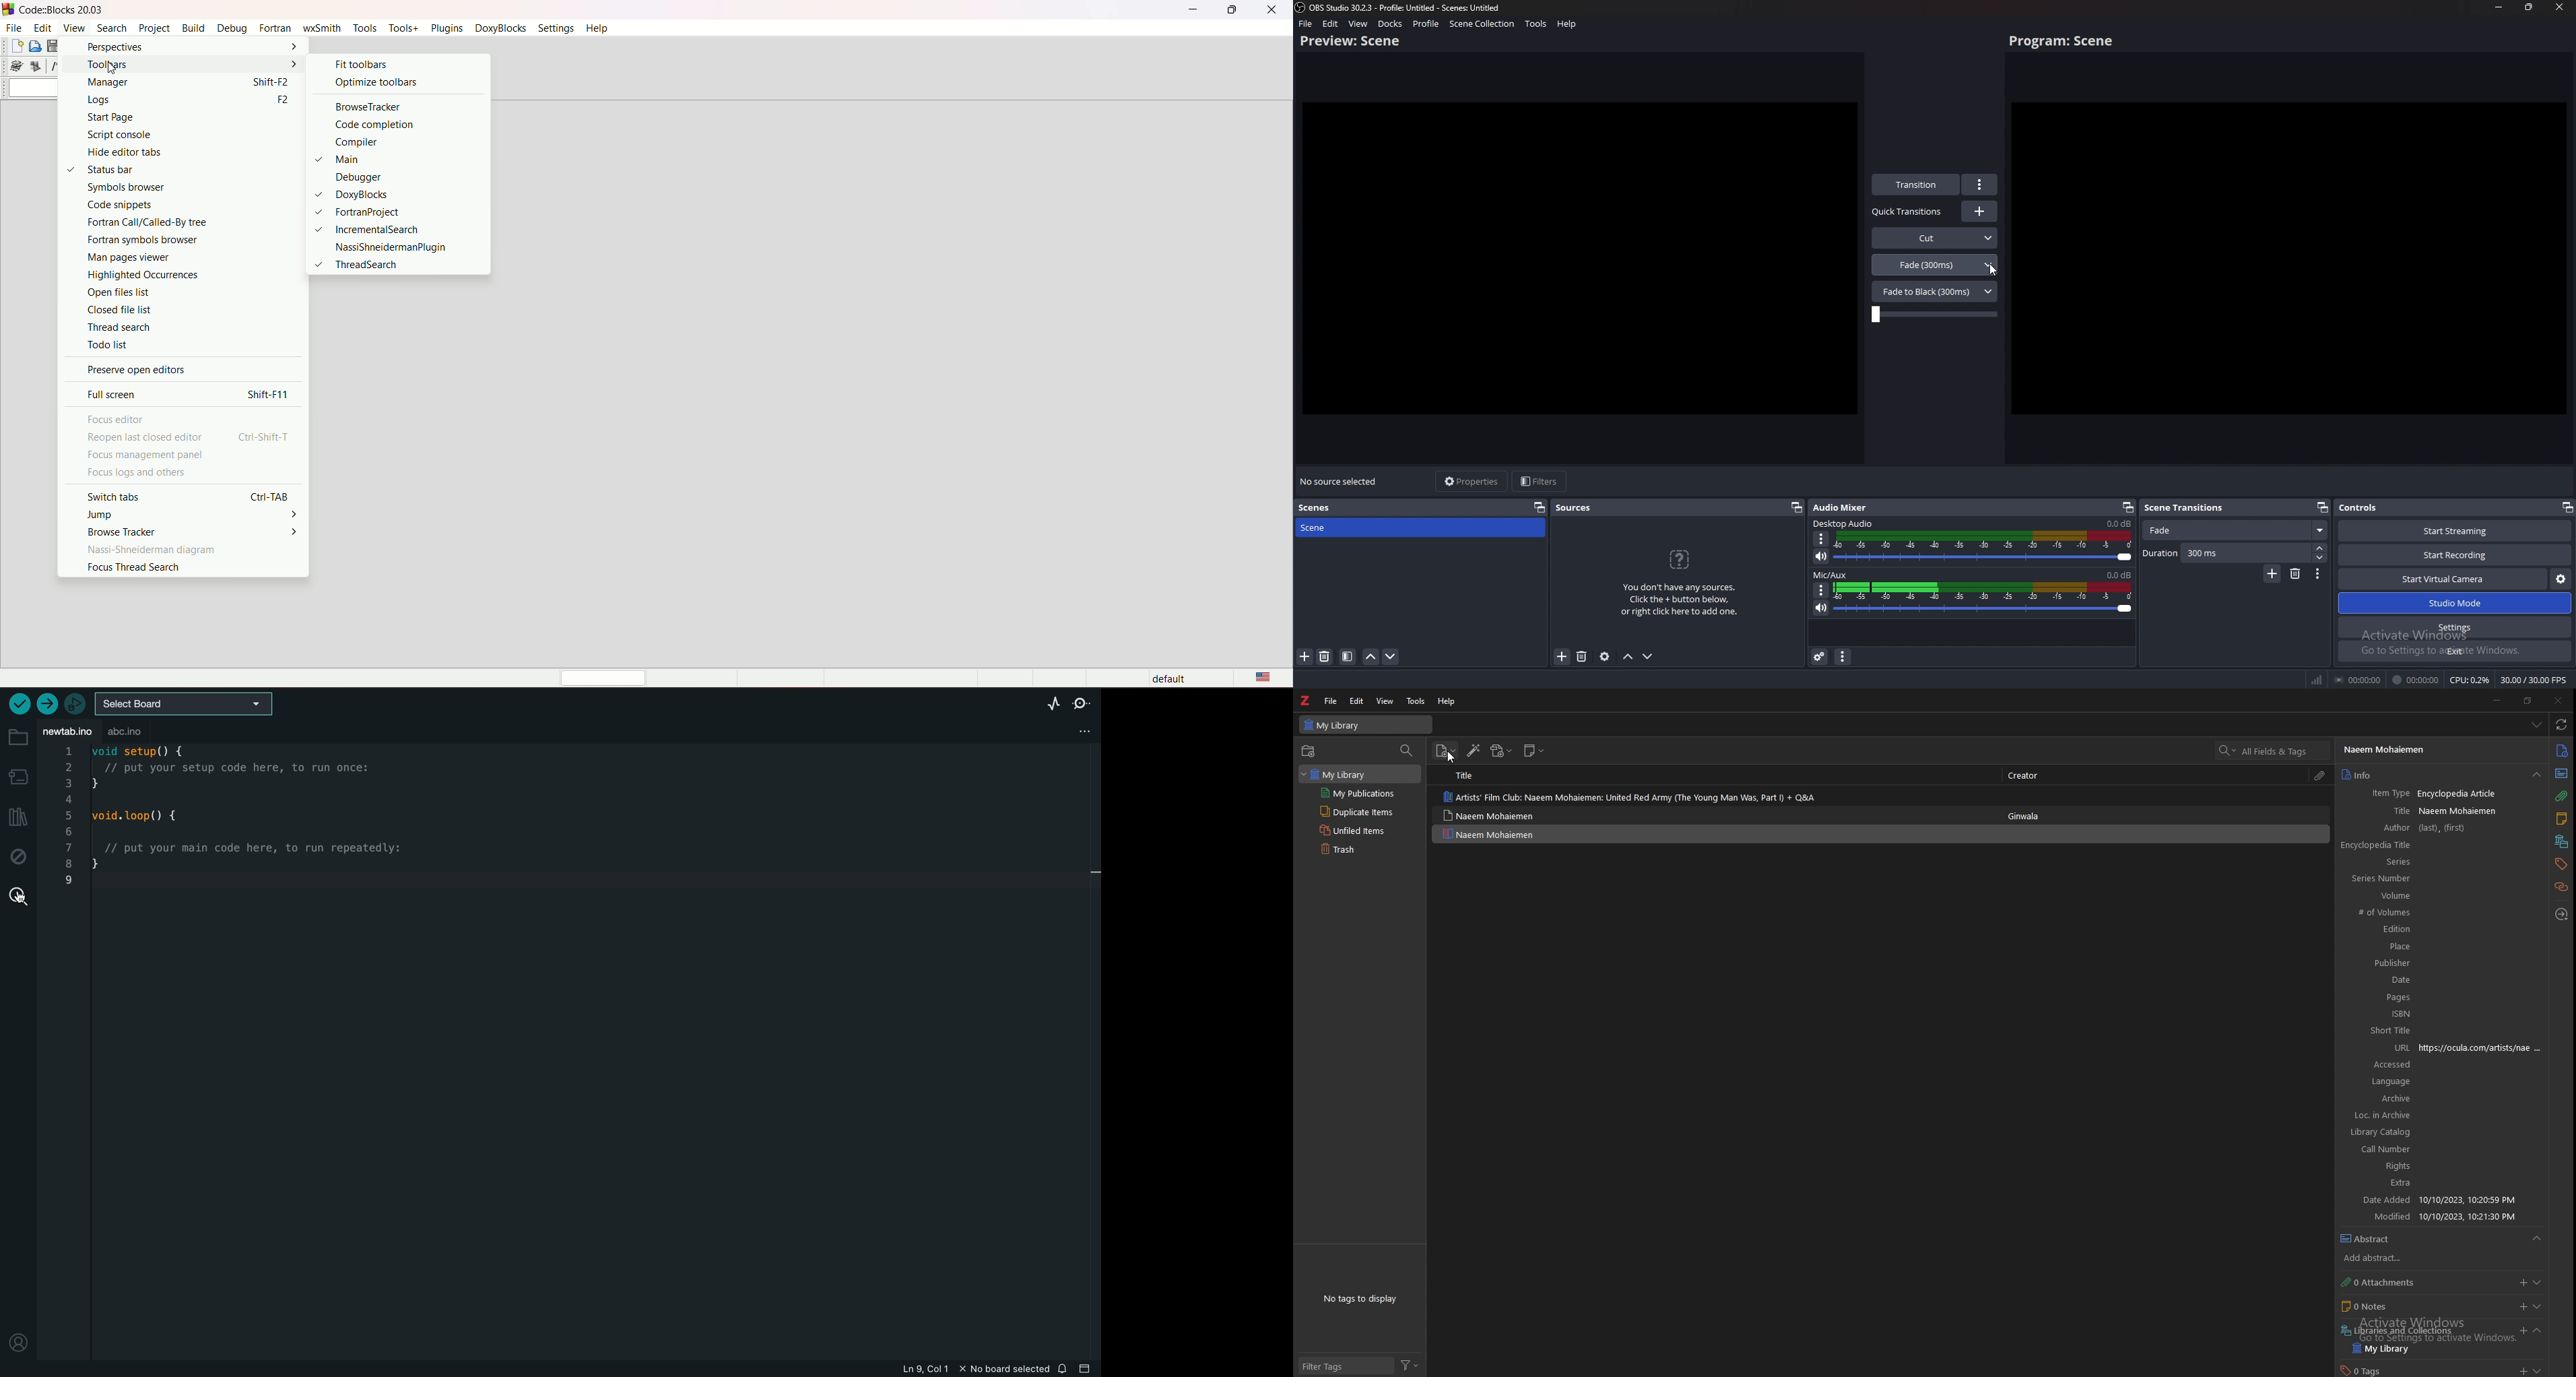 The height and width of the screenshot is (1400, 2576). What do you see at coordinates (2482, 811) in the screenshot?
I see `title input` at bounding box center [2482, 811].